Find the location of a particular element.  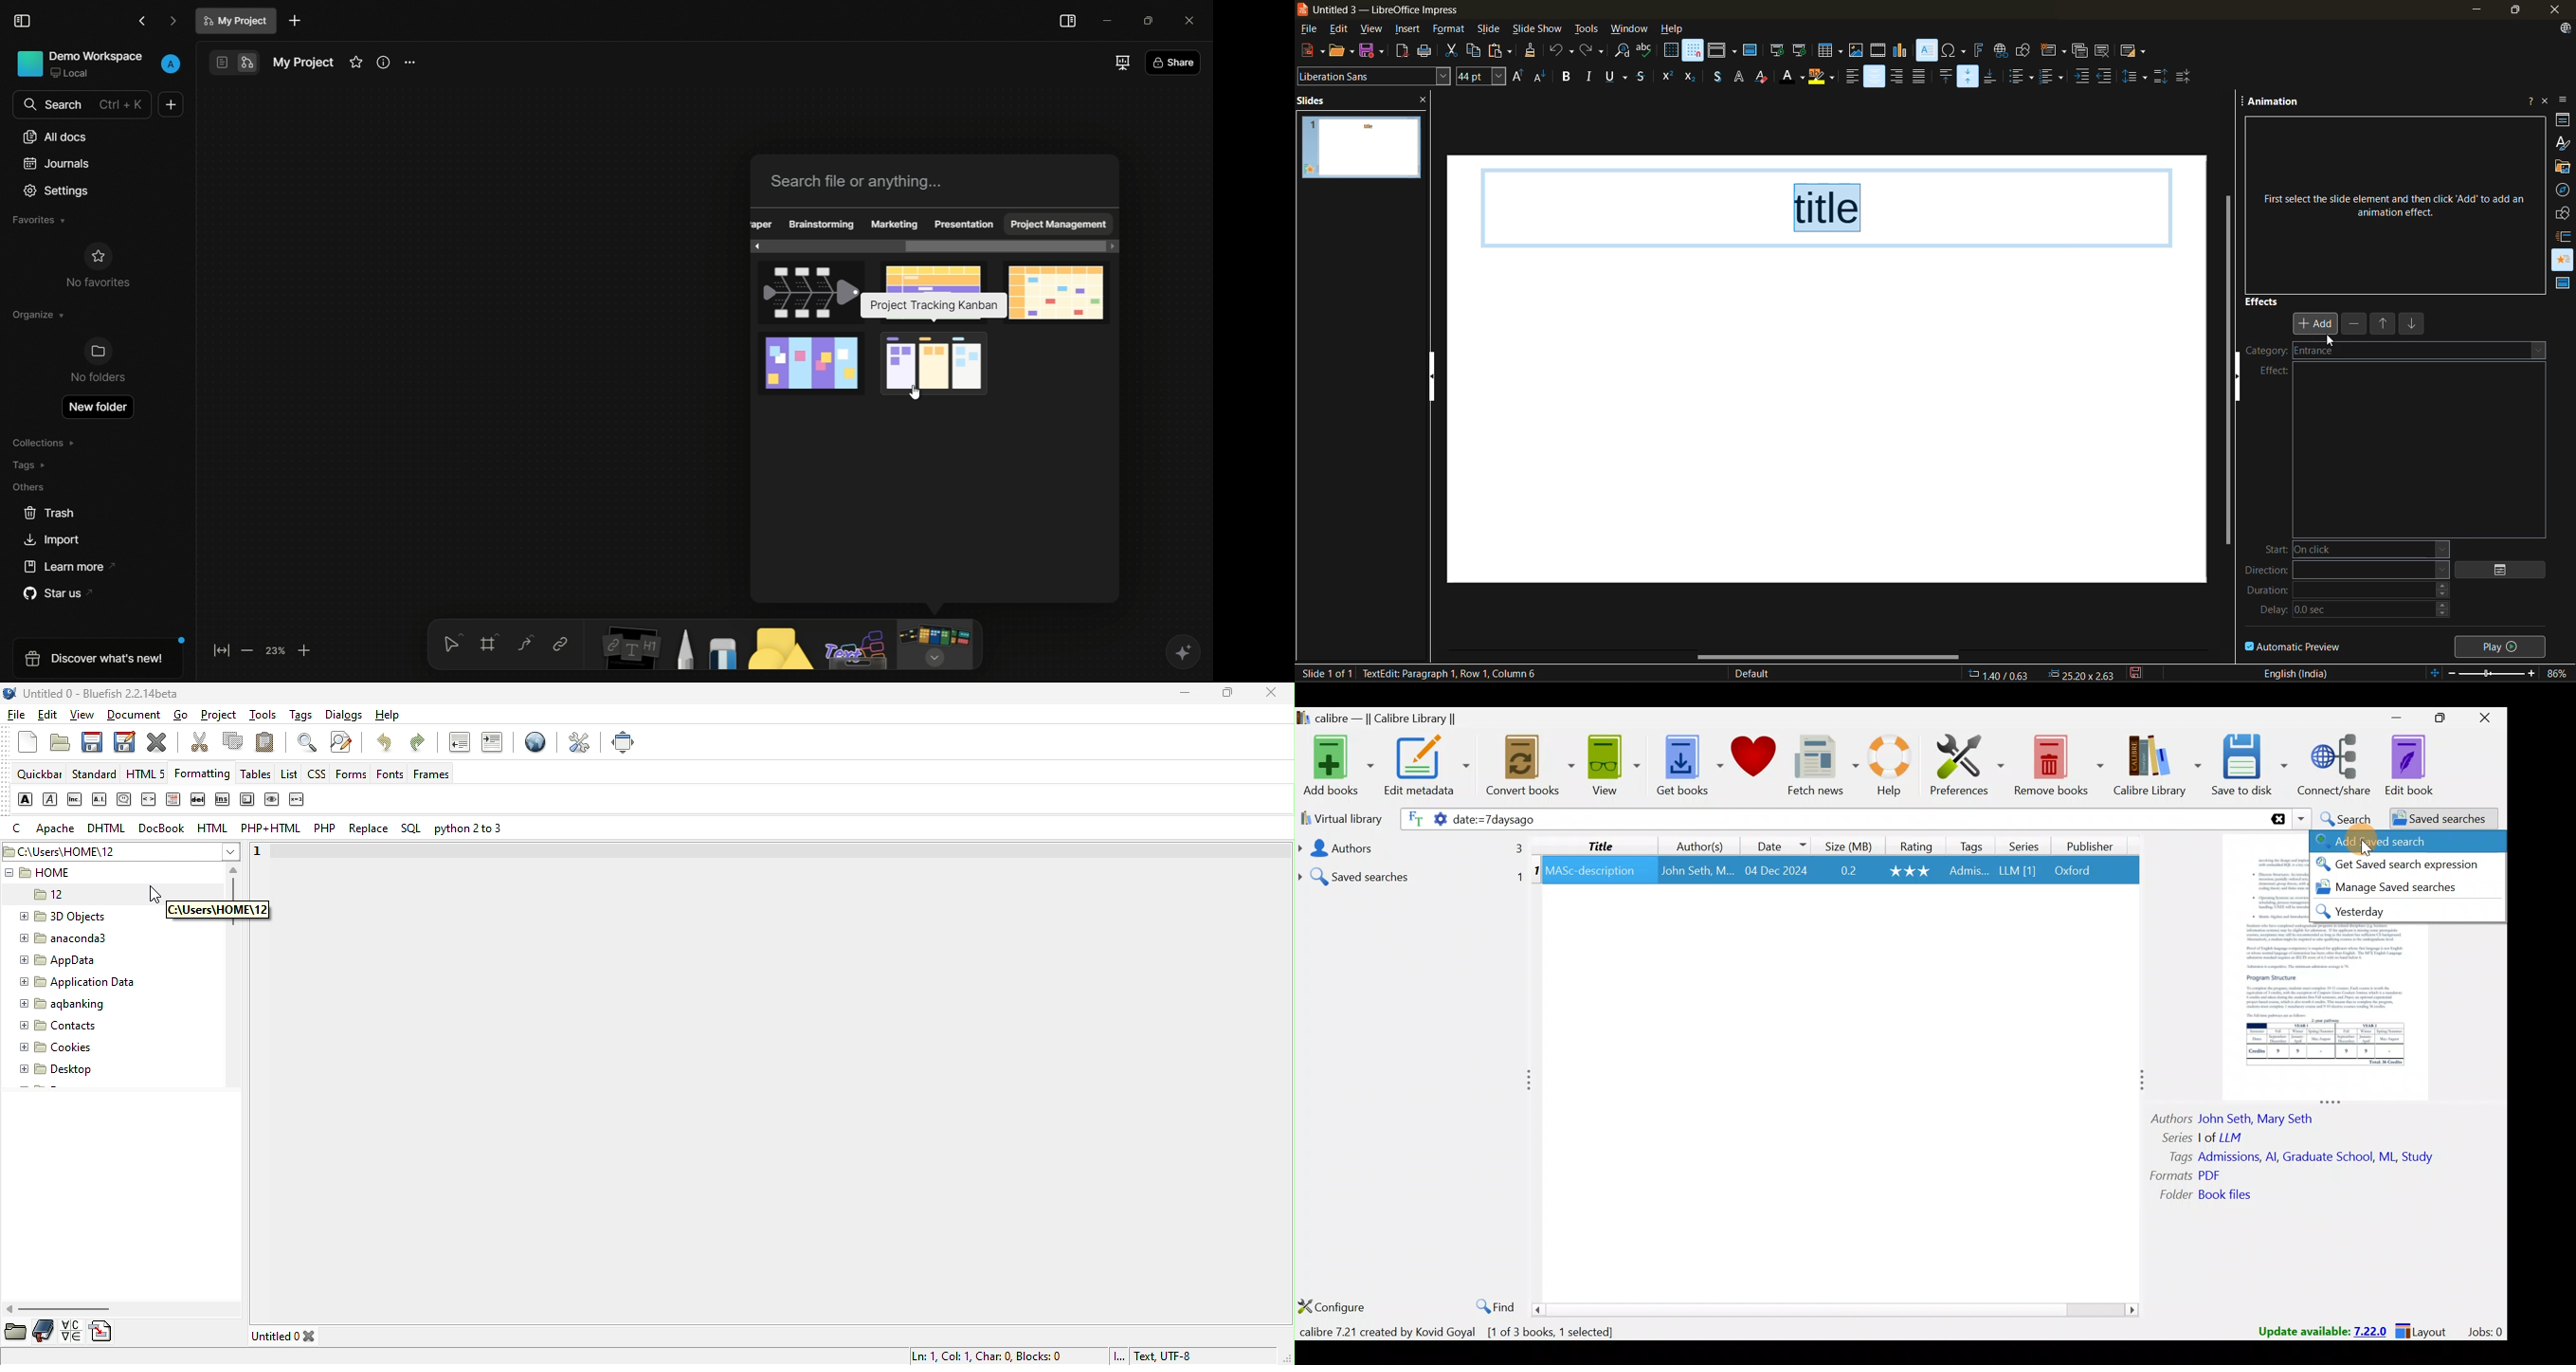

date:=7daysago is located at coordinates (1611, 820).